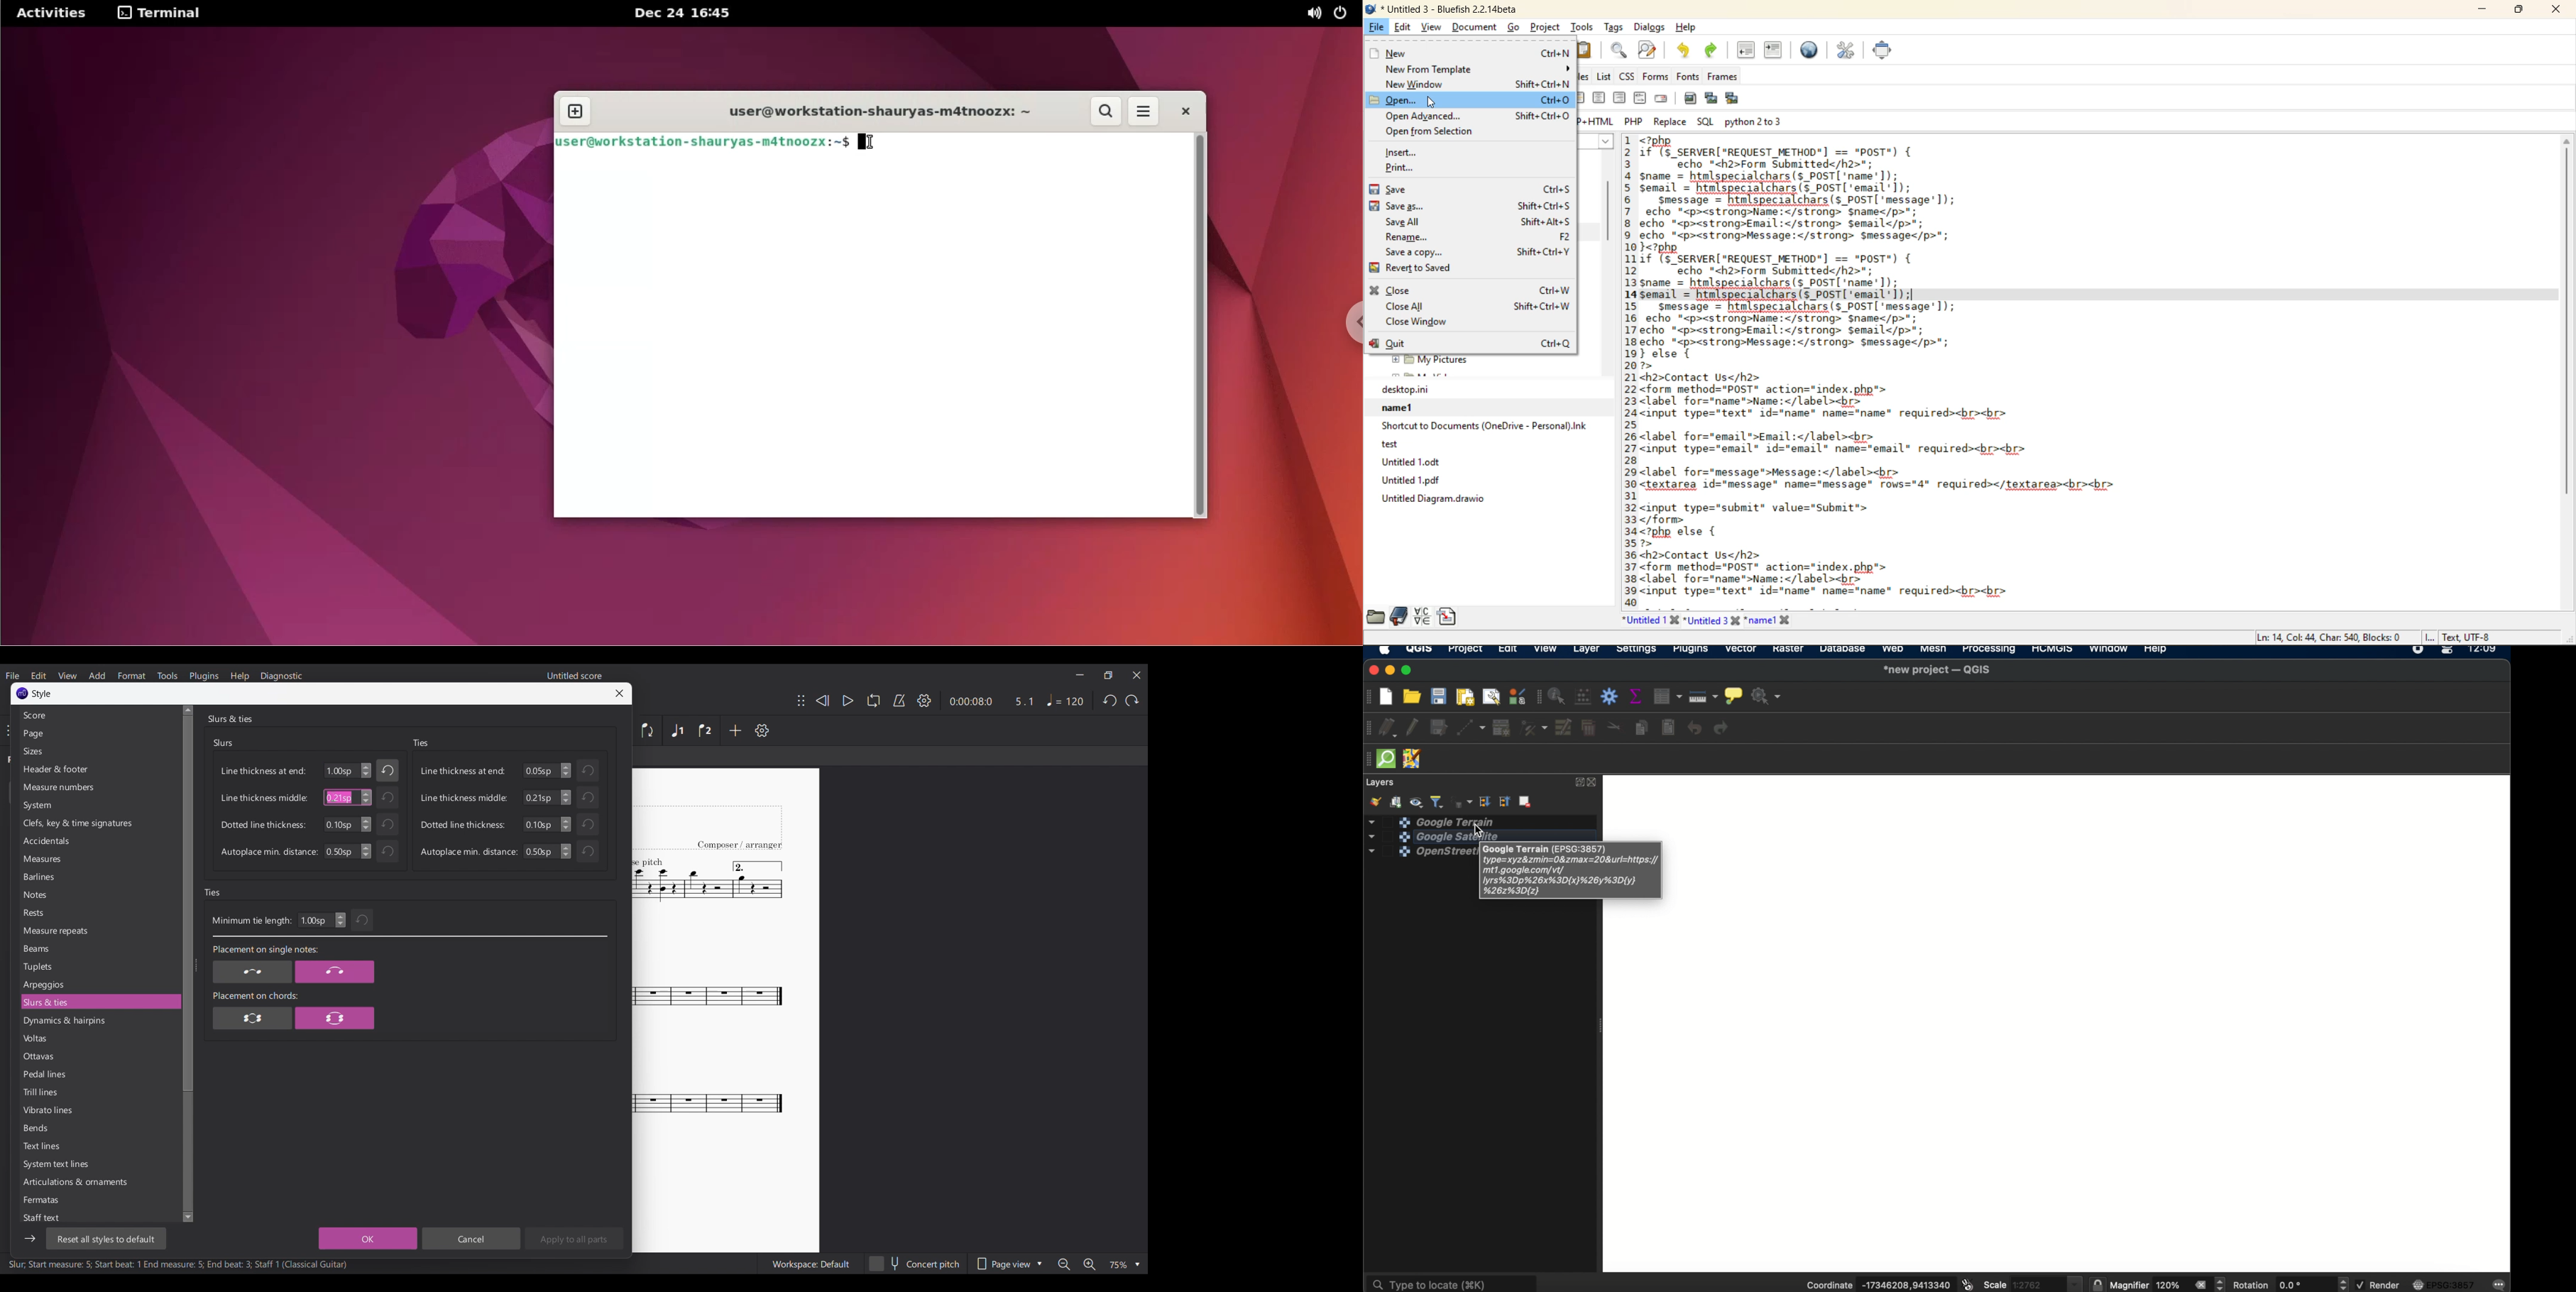 The height and width of the screenshot is (1316, 2576). Describe the element at coordinates (99, 1056) in the screenshot. I see `Ottavas` at that location.